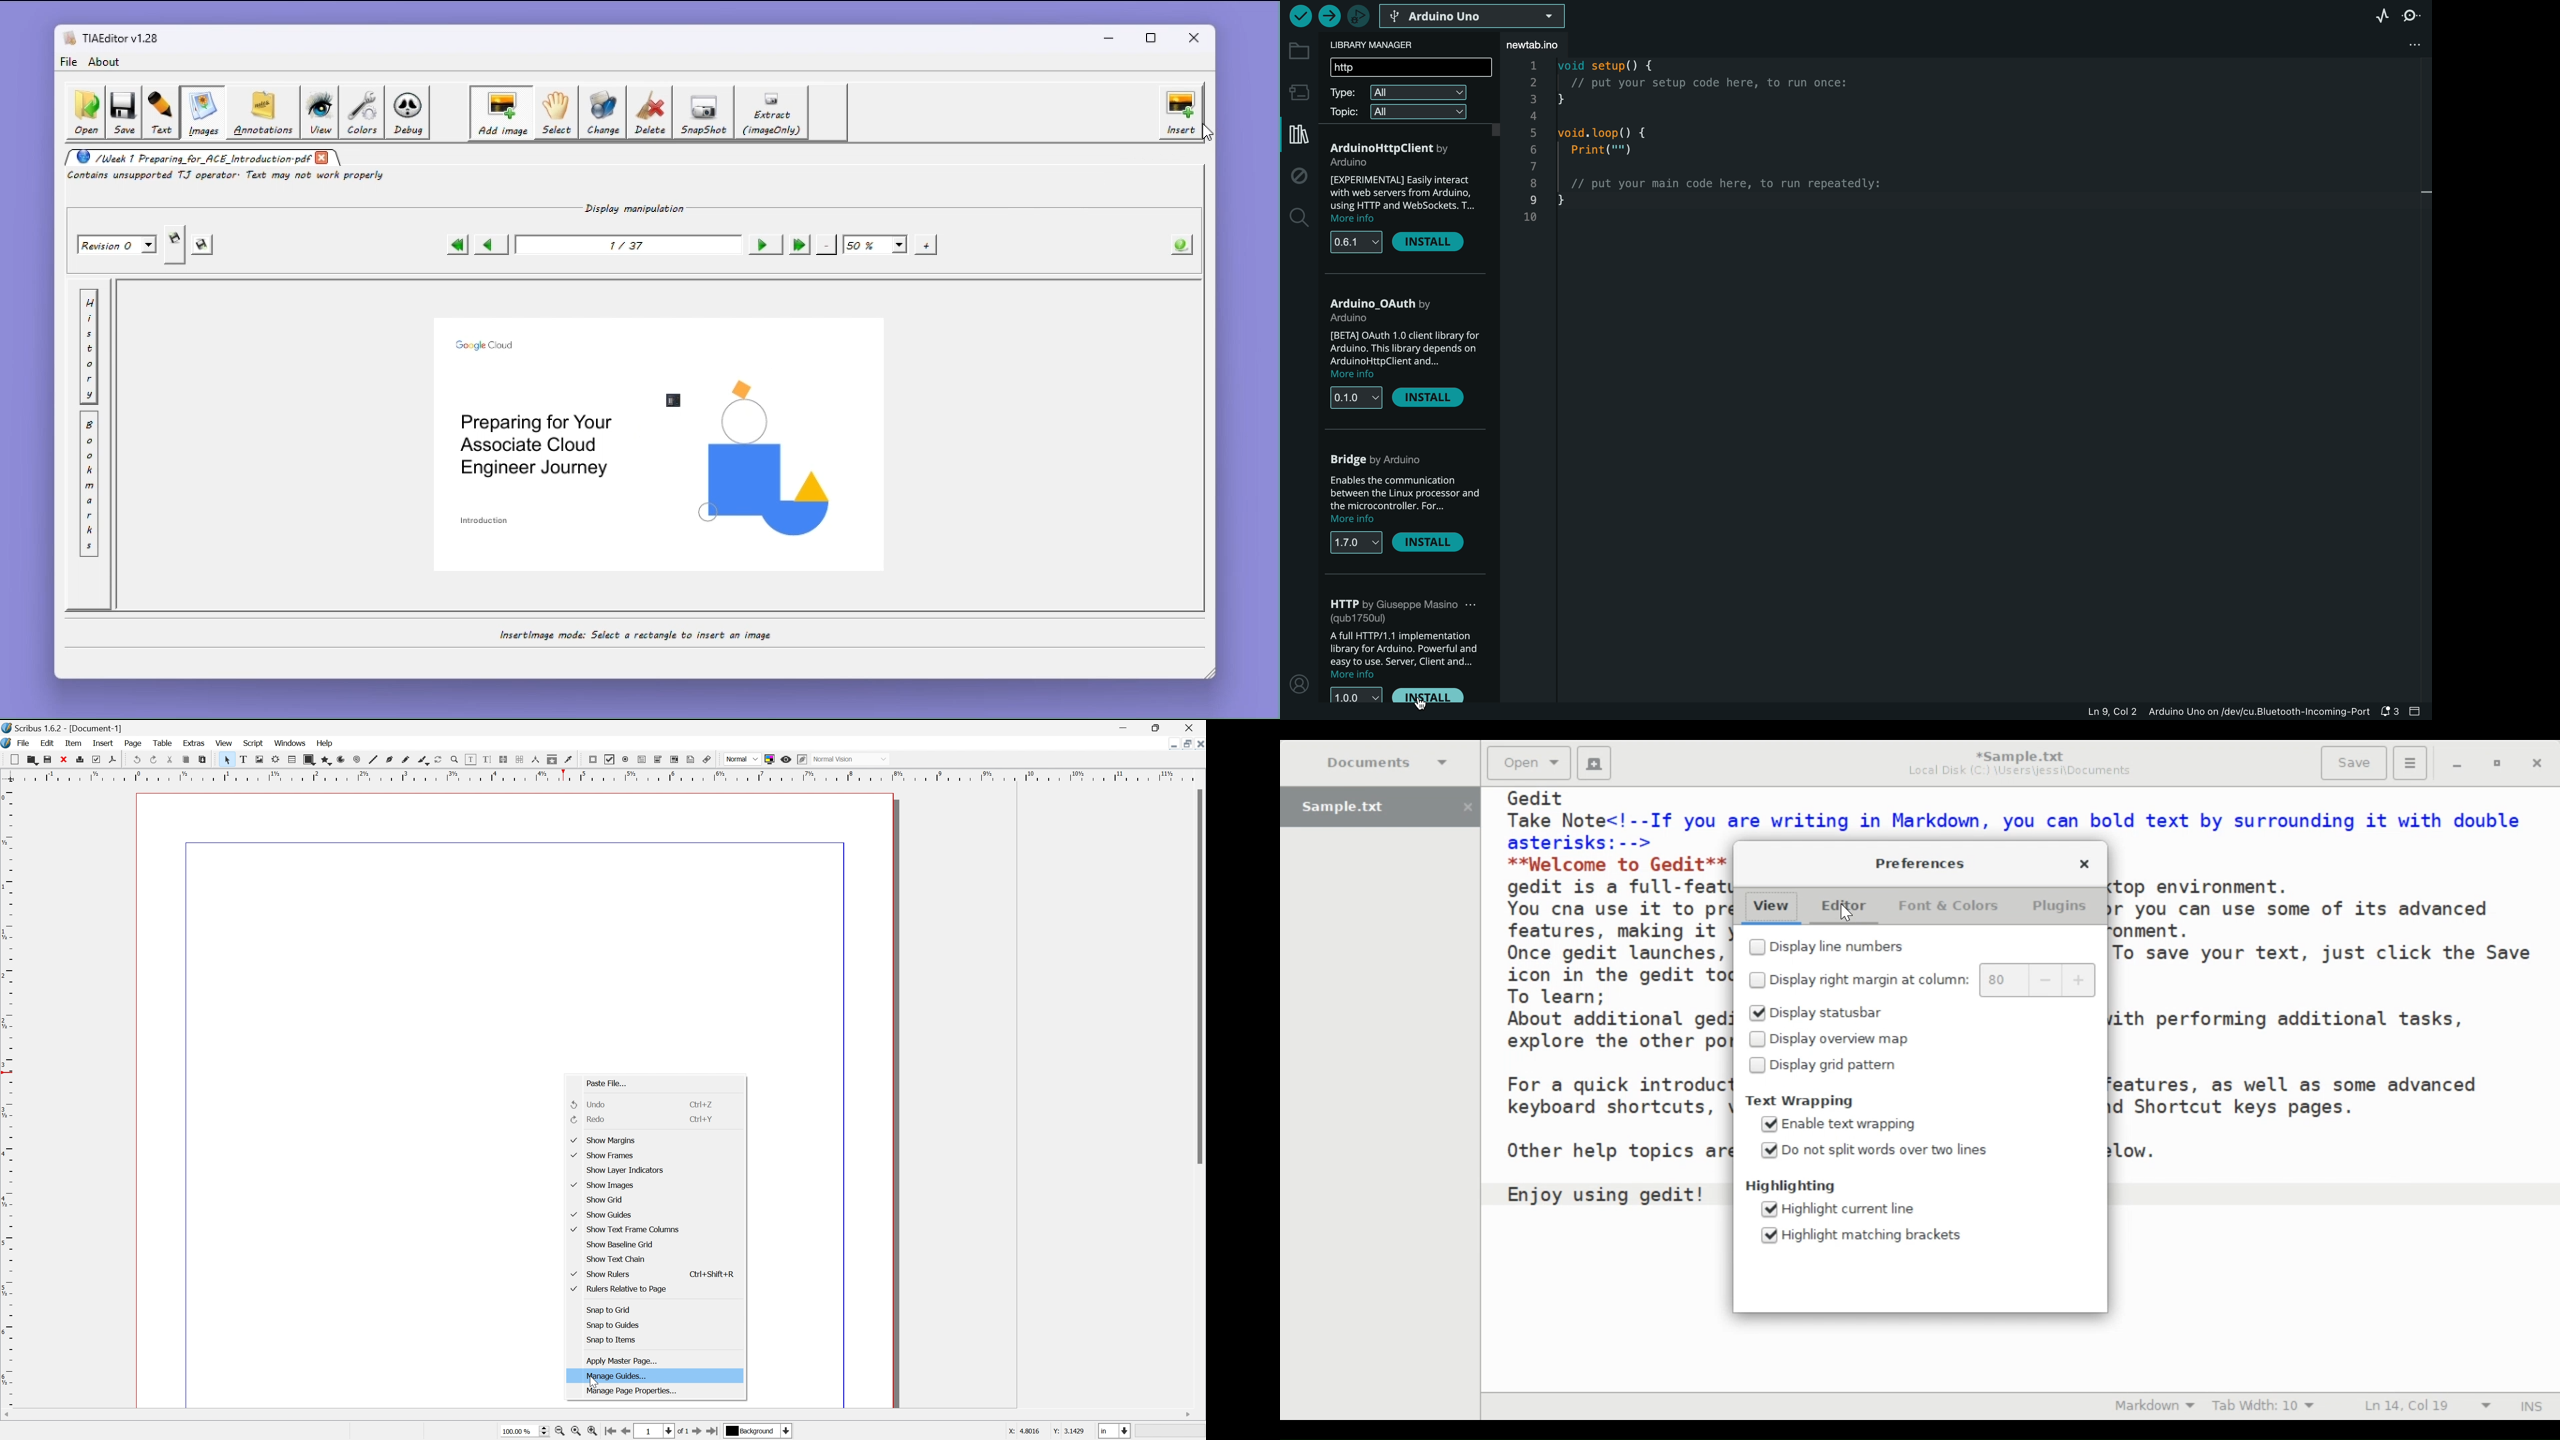 This screenshot has width=2576, height=1456. Describe the element at coordinates (1114, 1430) in the screenshot. I see `select current unit` at that location.